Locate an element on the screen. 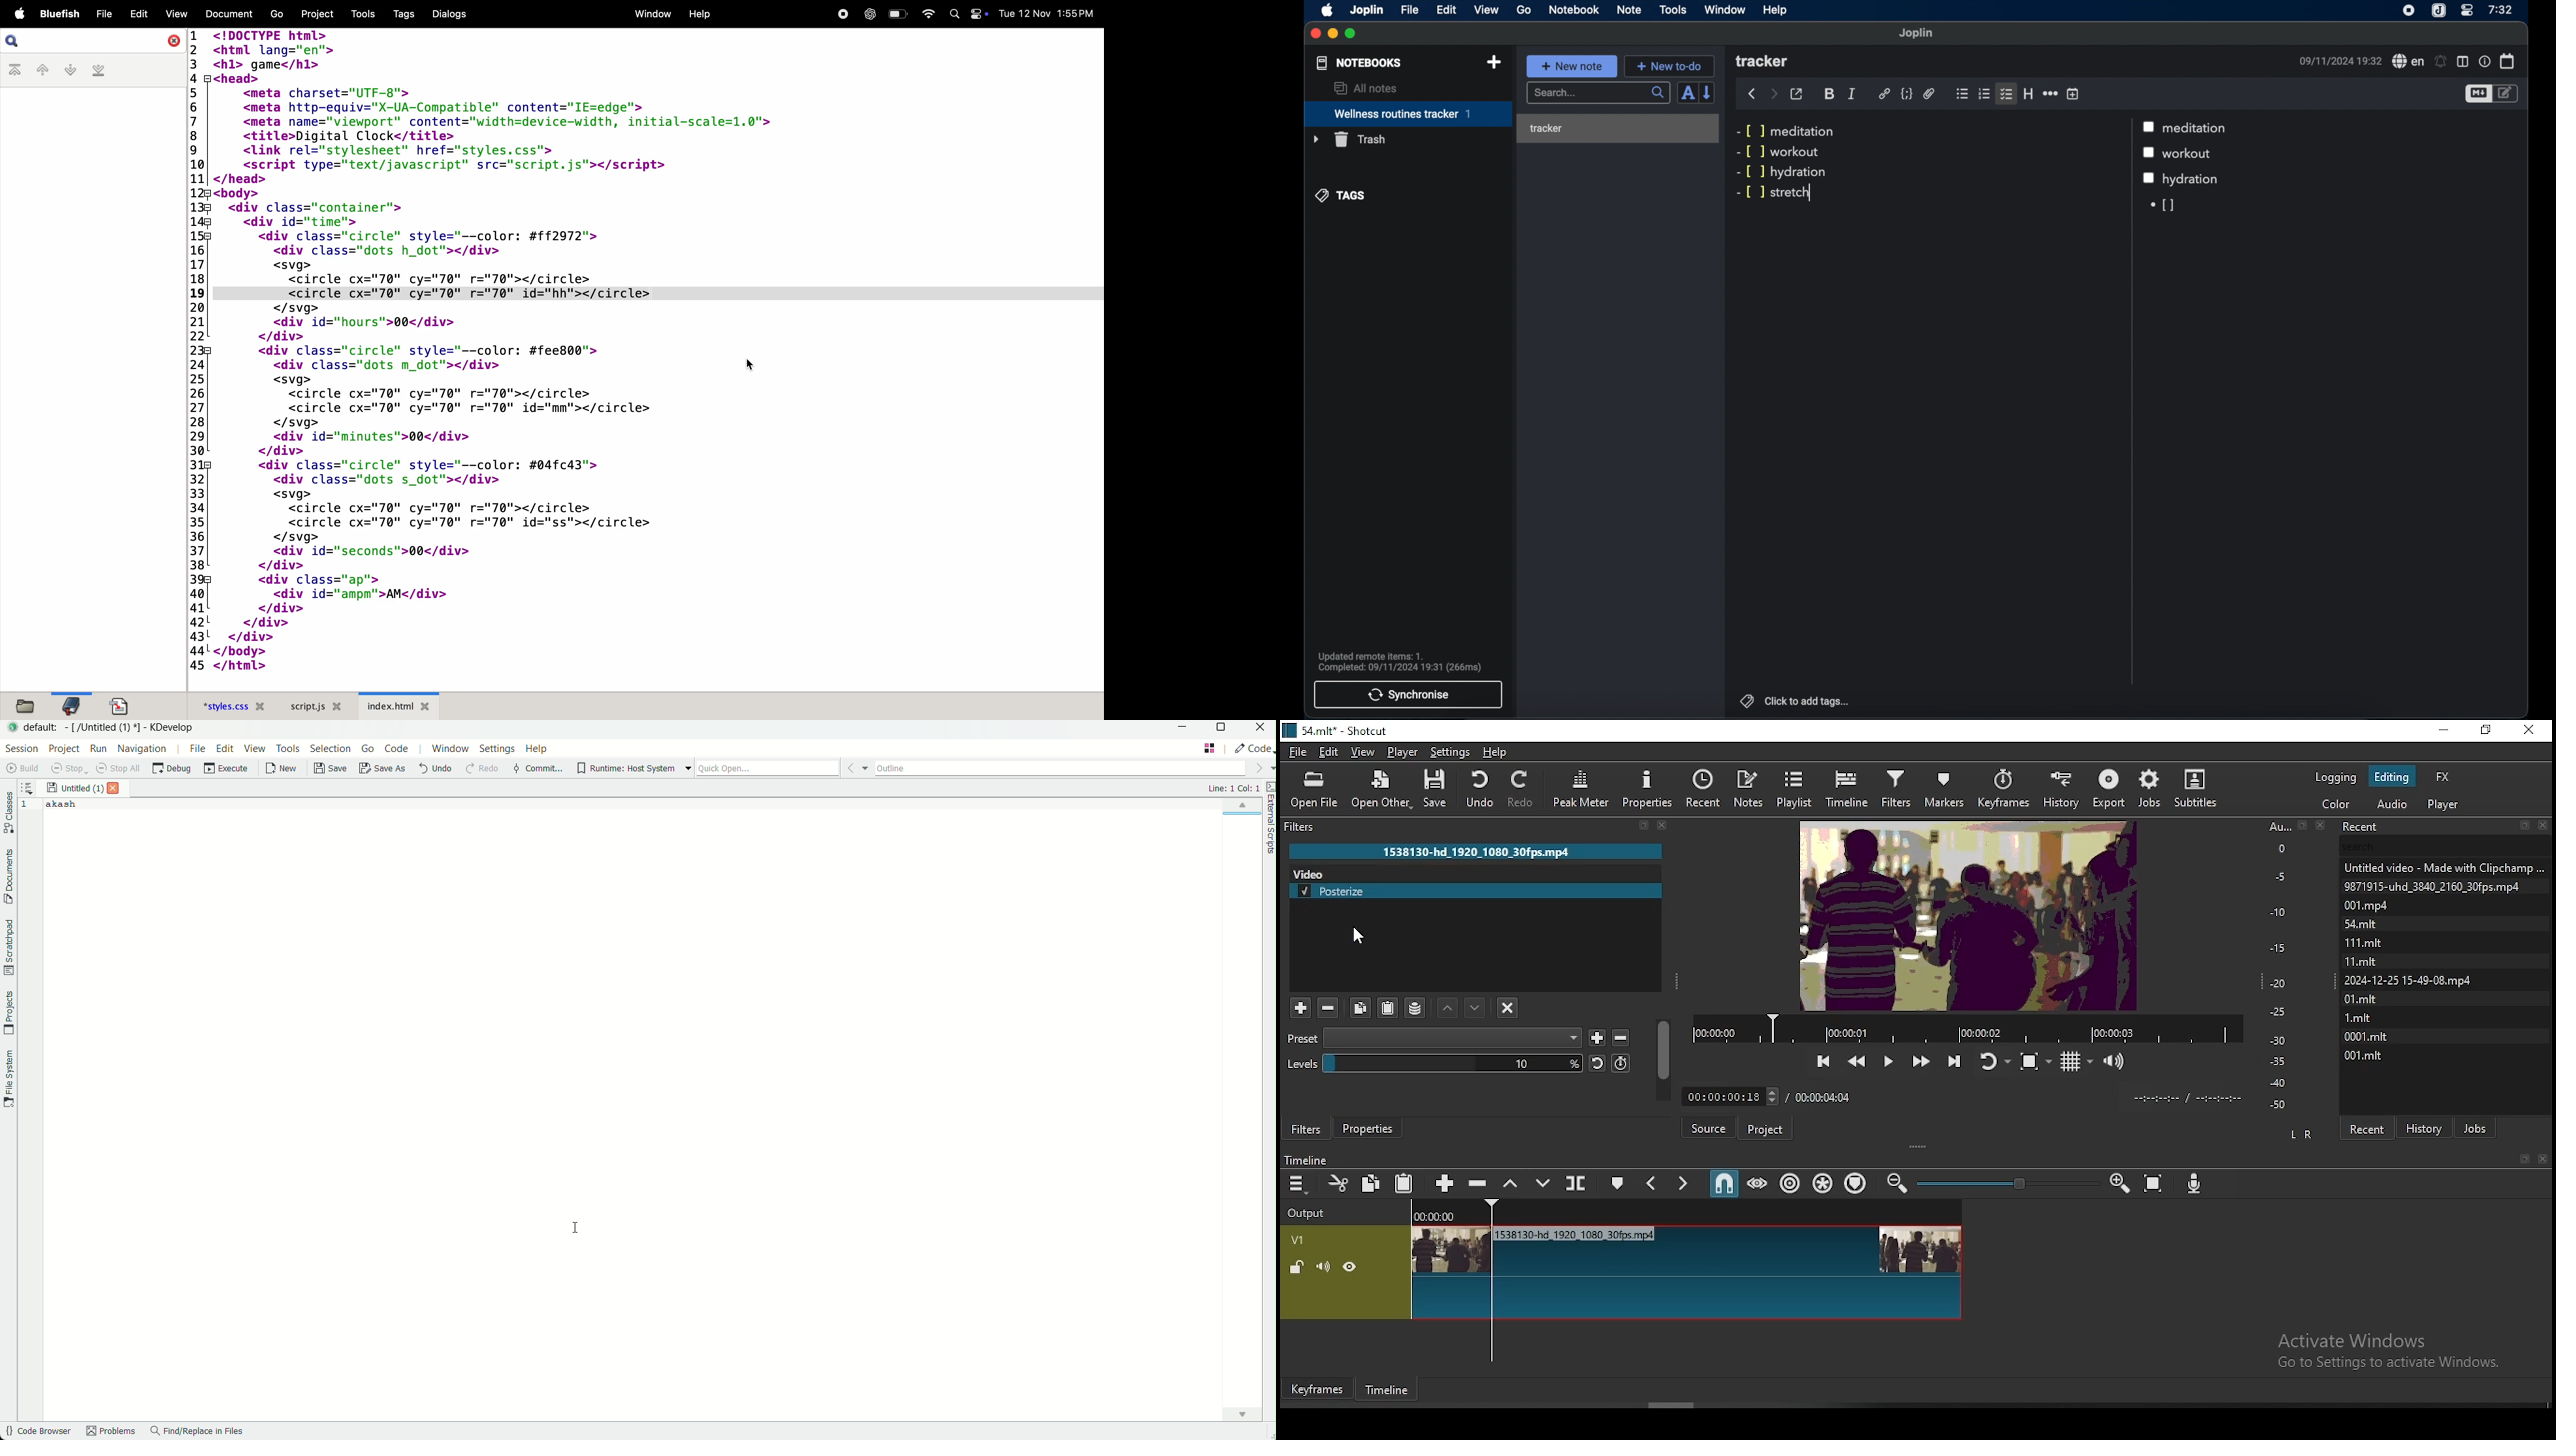 The height and width of the screenshot is (1456, 2576). apple icon is located at coordinates (1328, 11).